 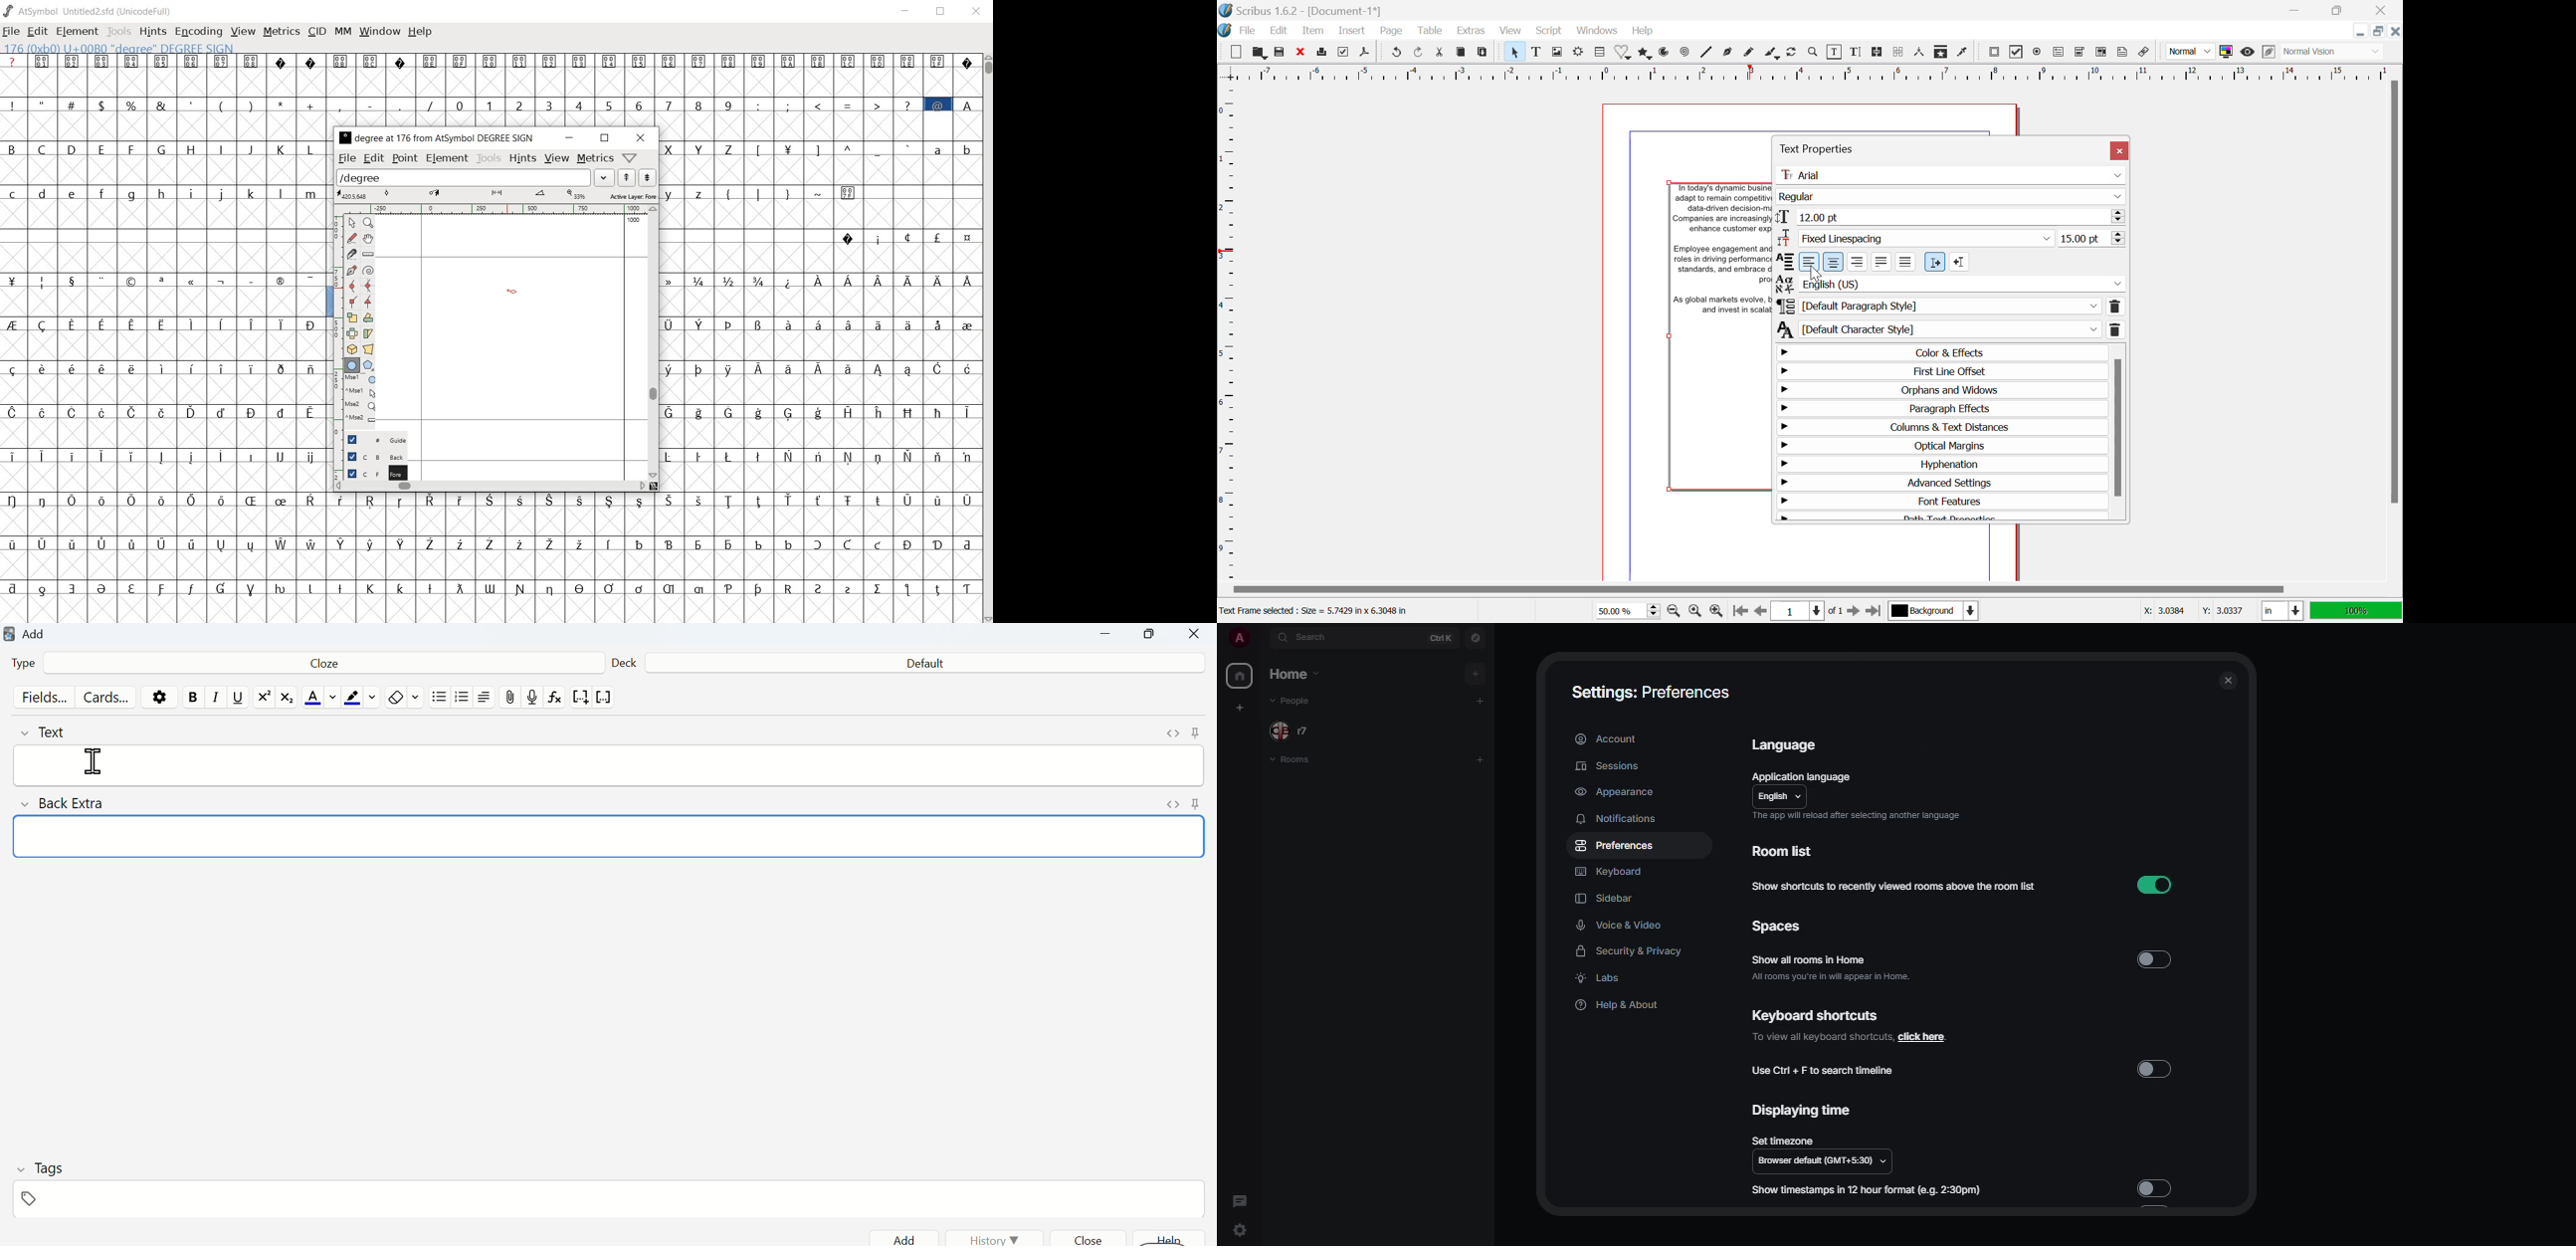 I want to click on Right to left paragraph, so click(x=1960, y=261).